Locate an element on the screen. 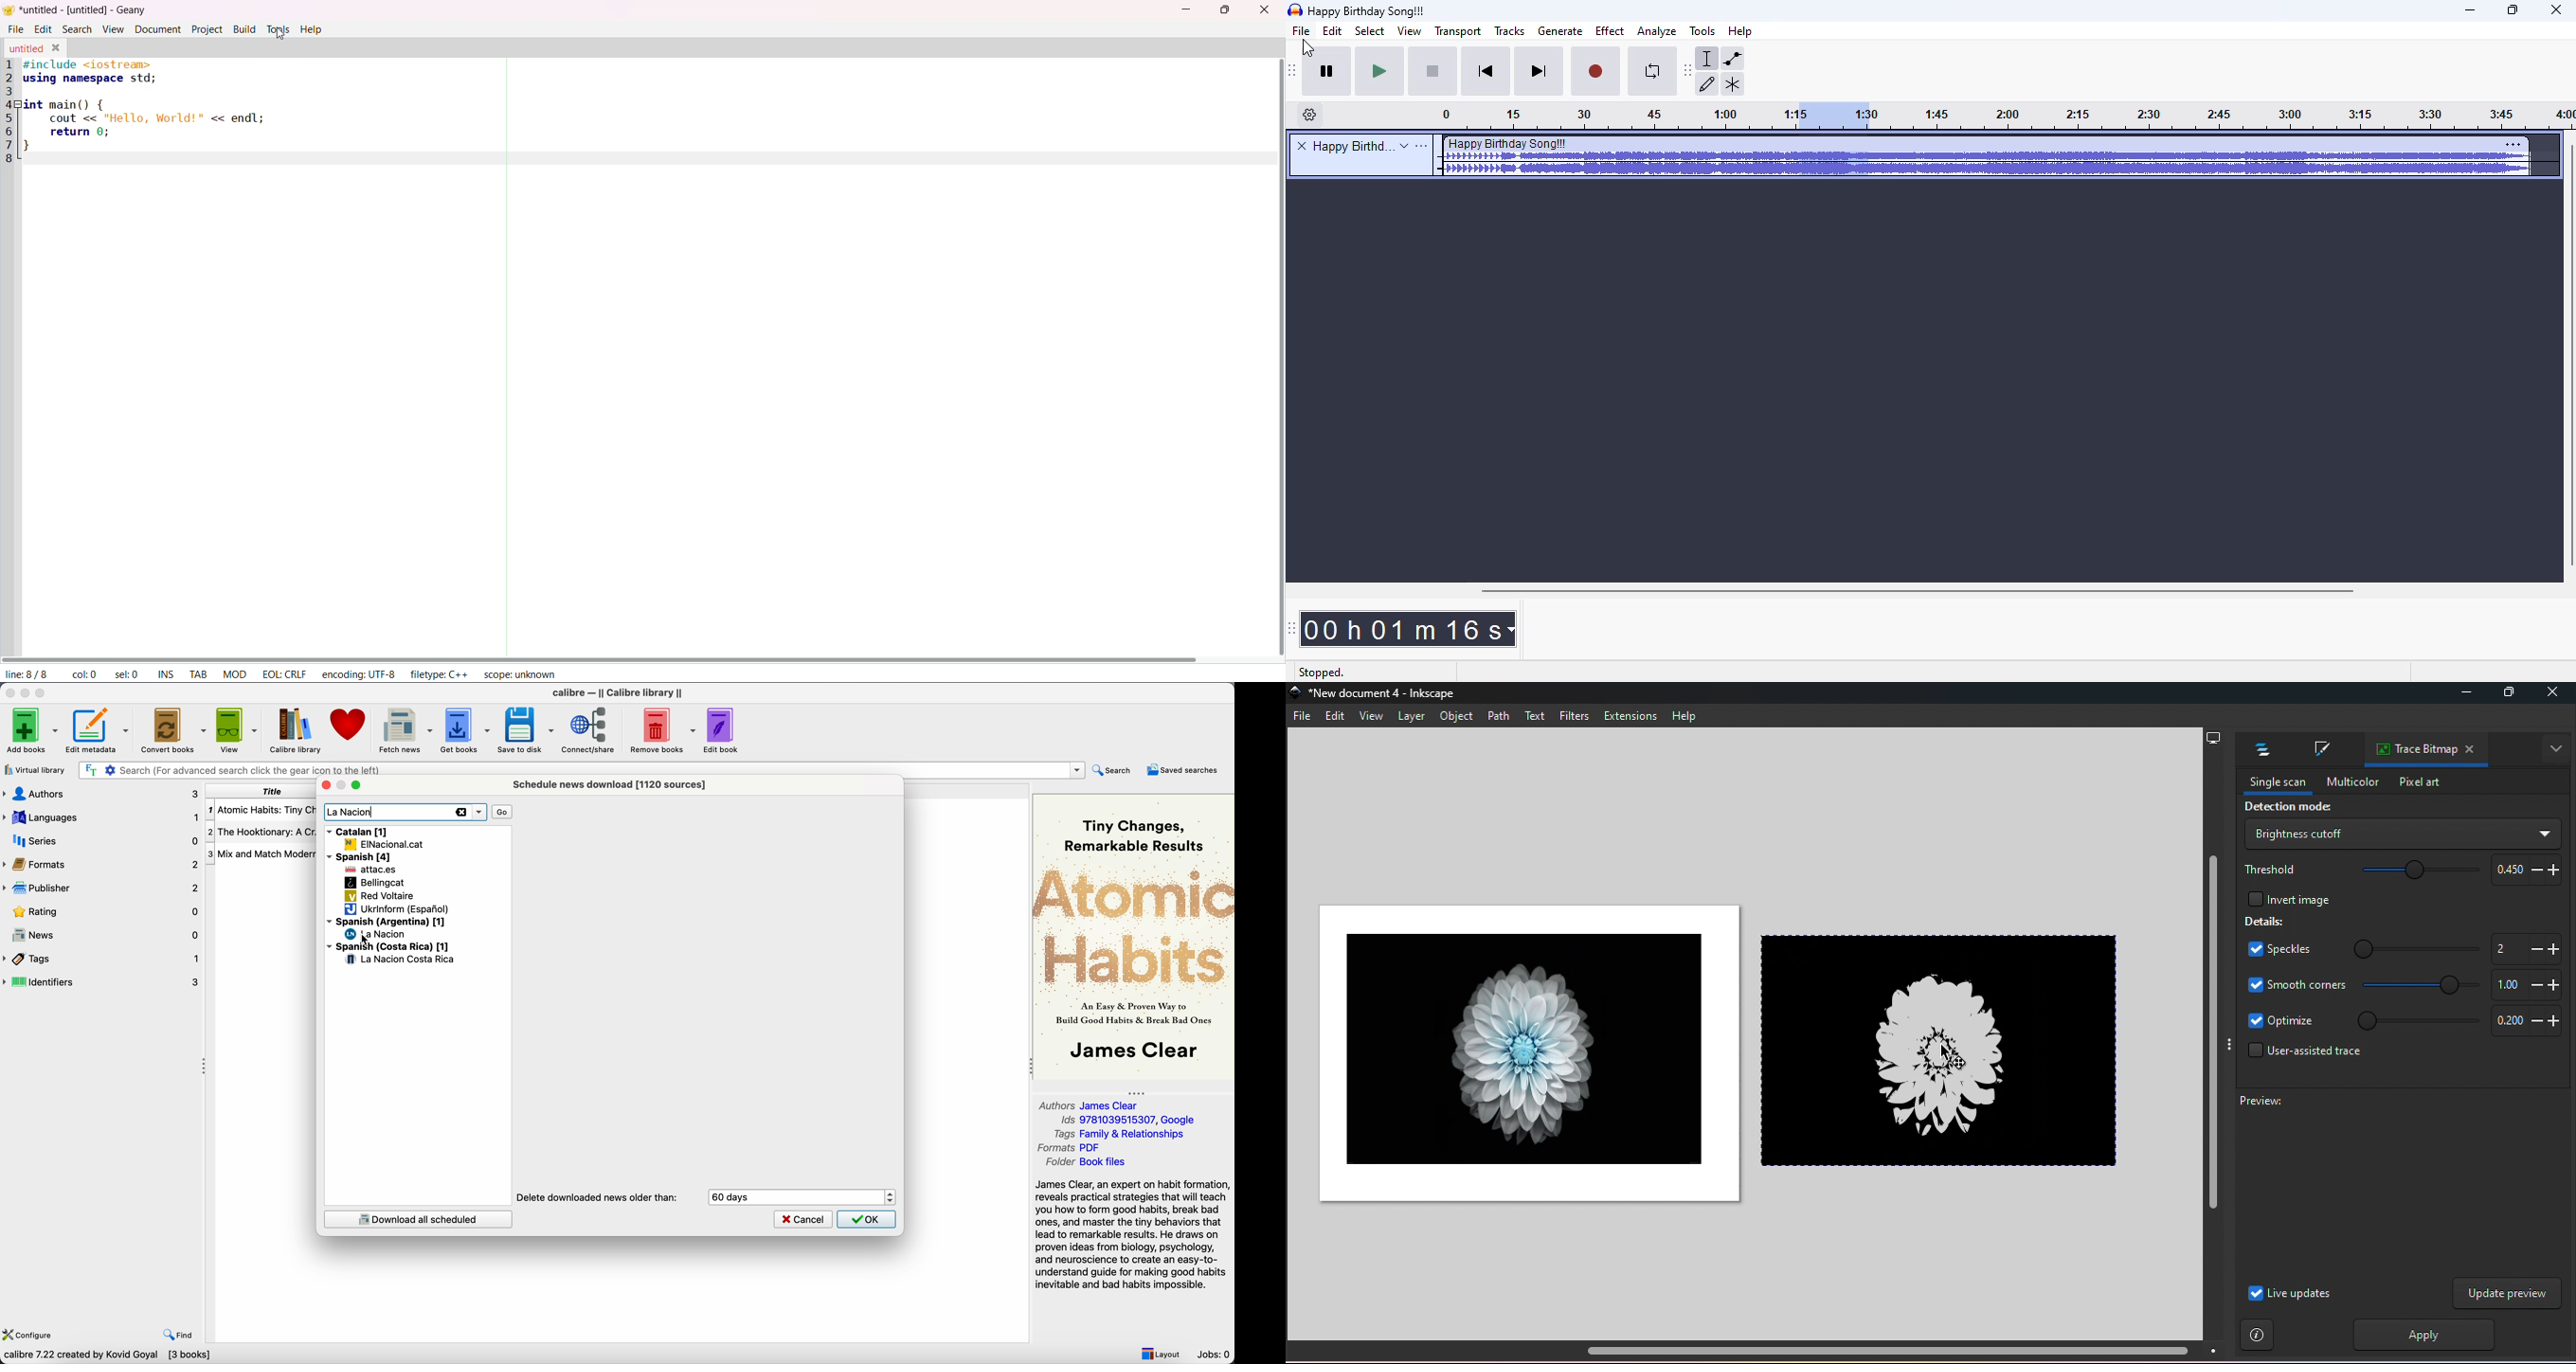  Increase or decrease slide bar is located at coordinates (2522, 948).